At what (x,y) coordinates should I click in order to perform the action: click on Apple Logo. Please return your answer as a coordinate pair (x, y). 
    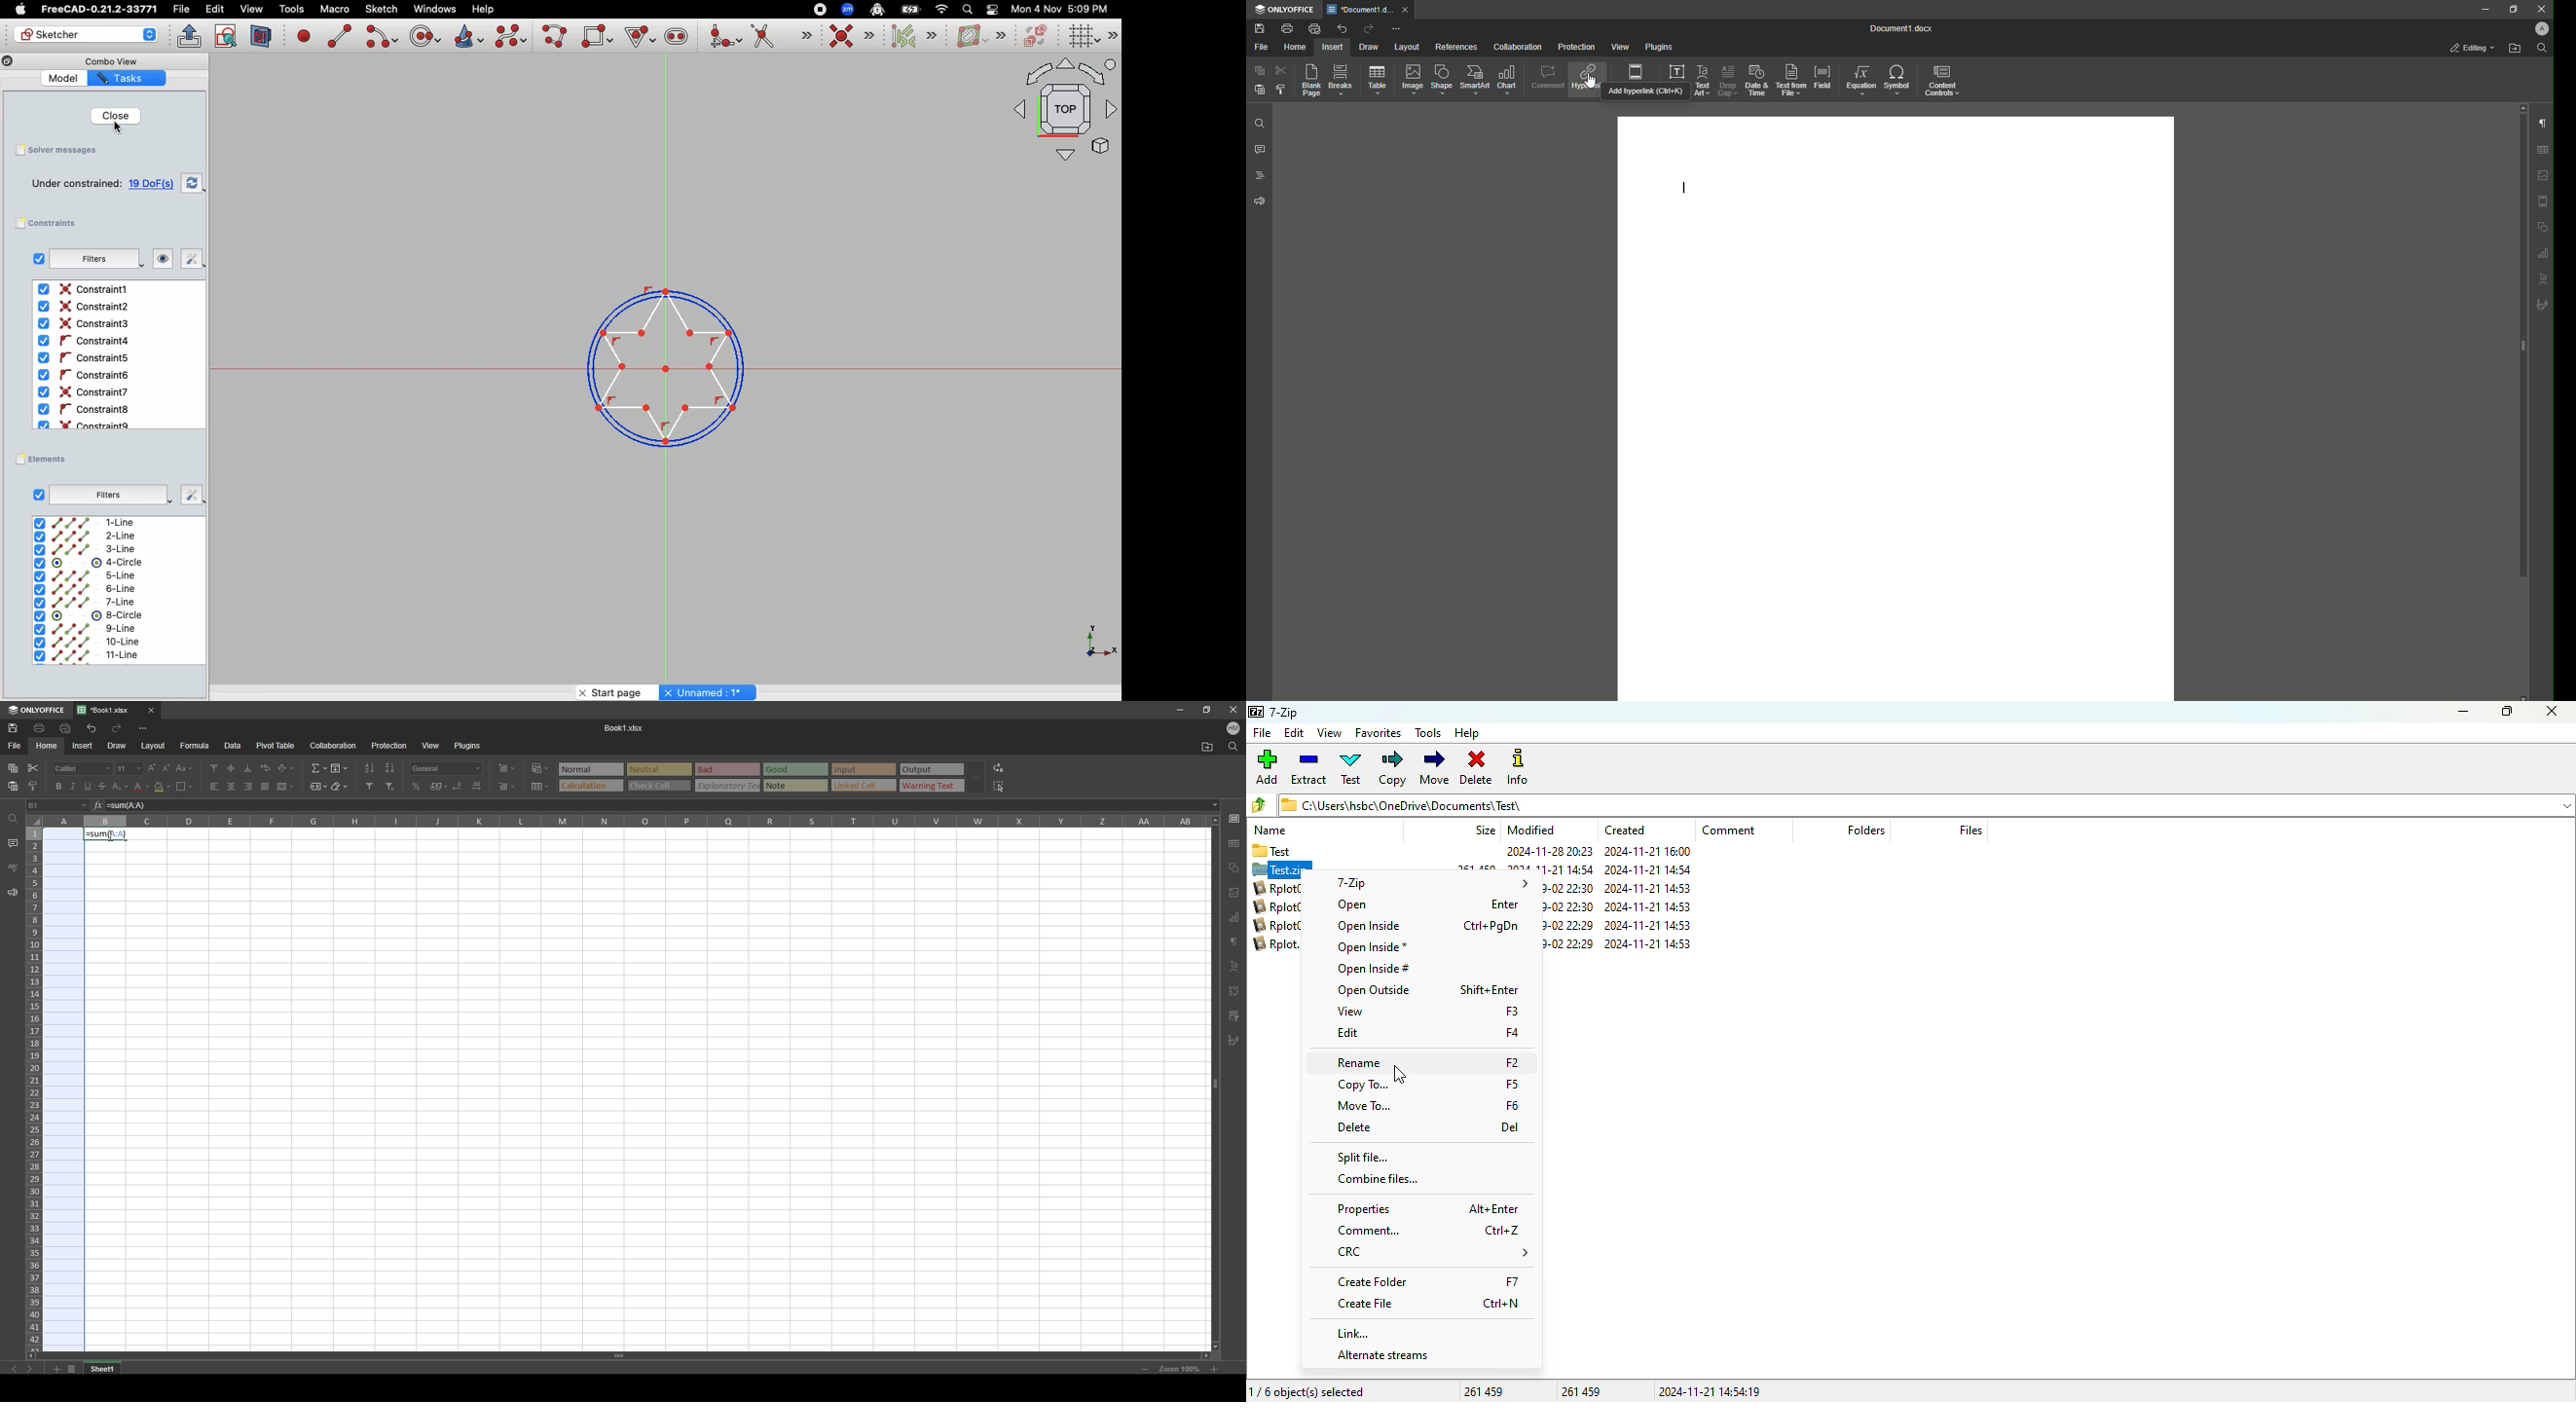
    Looking at the image, I should click on (19, 9).